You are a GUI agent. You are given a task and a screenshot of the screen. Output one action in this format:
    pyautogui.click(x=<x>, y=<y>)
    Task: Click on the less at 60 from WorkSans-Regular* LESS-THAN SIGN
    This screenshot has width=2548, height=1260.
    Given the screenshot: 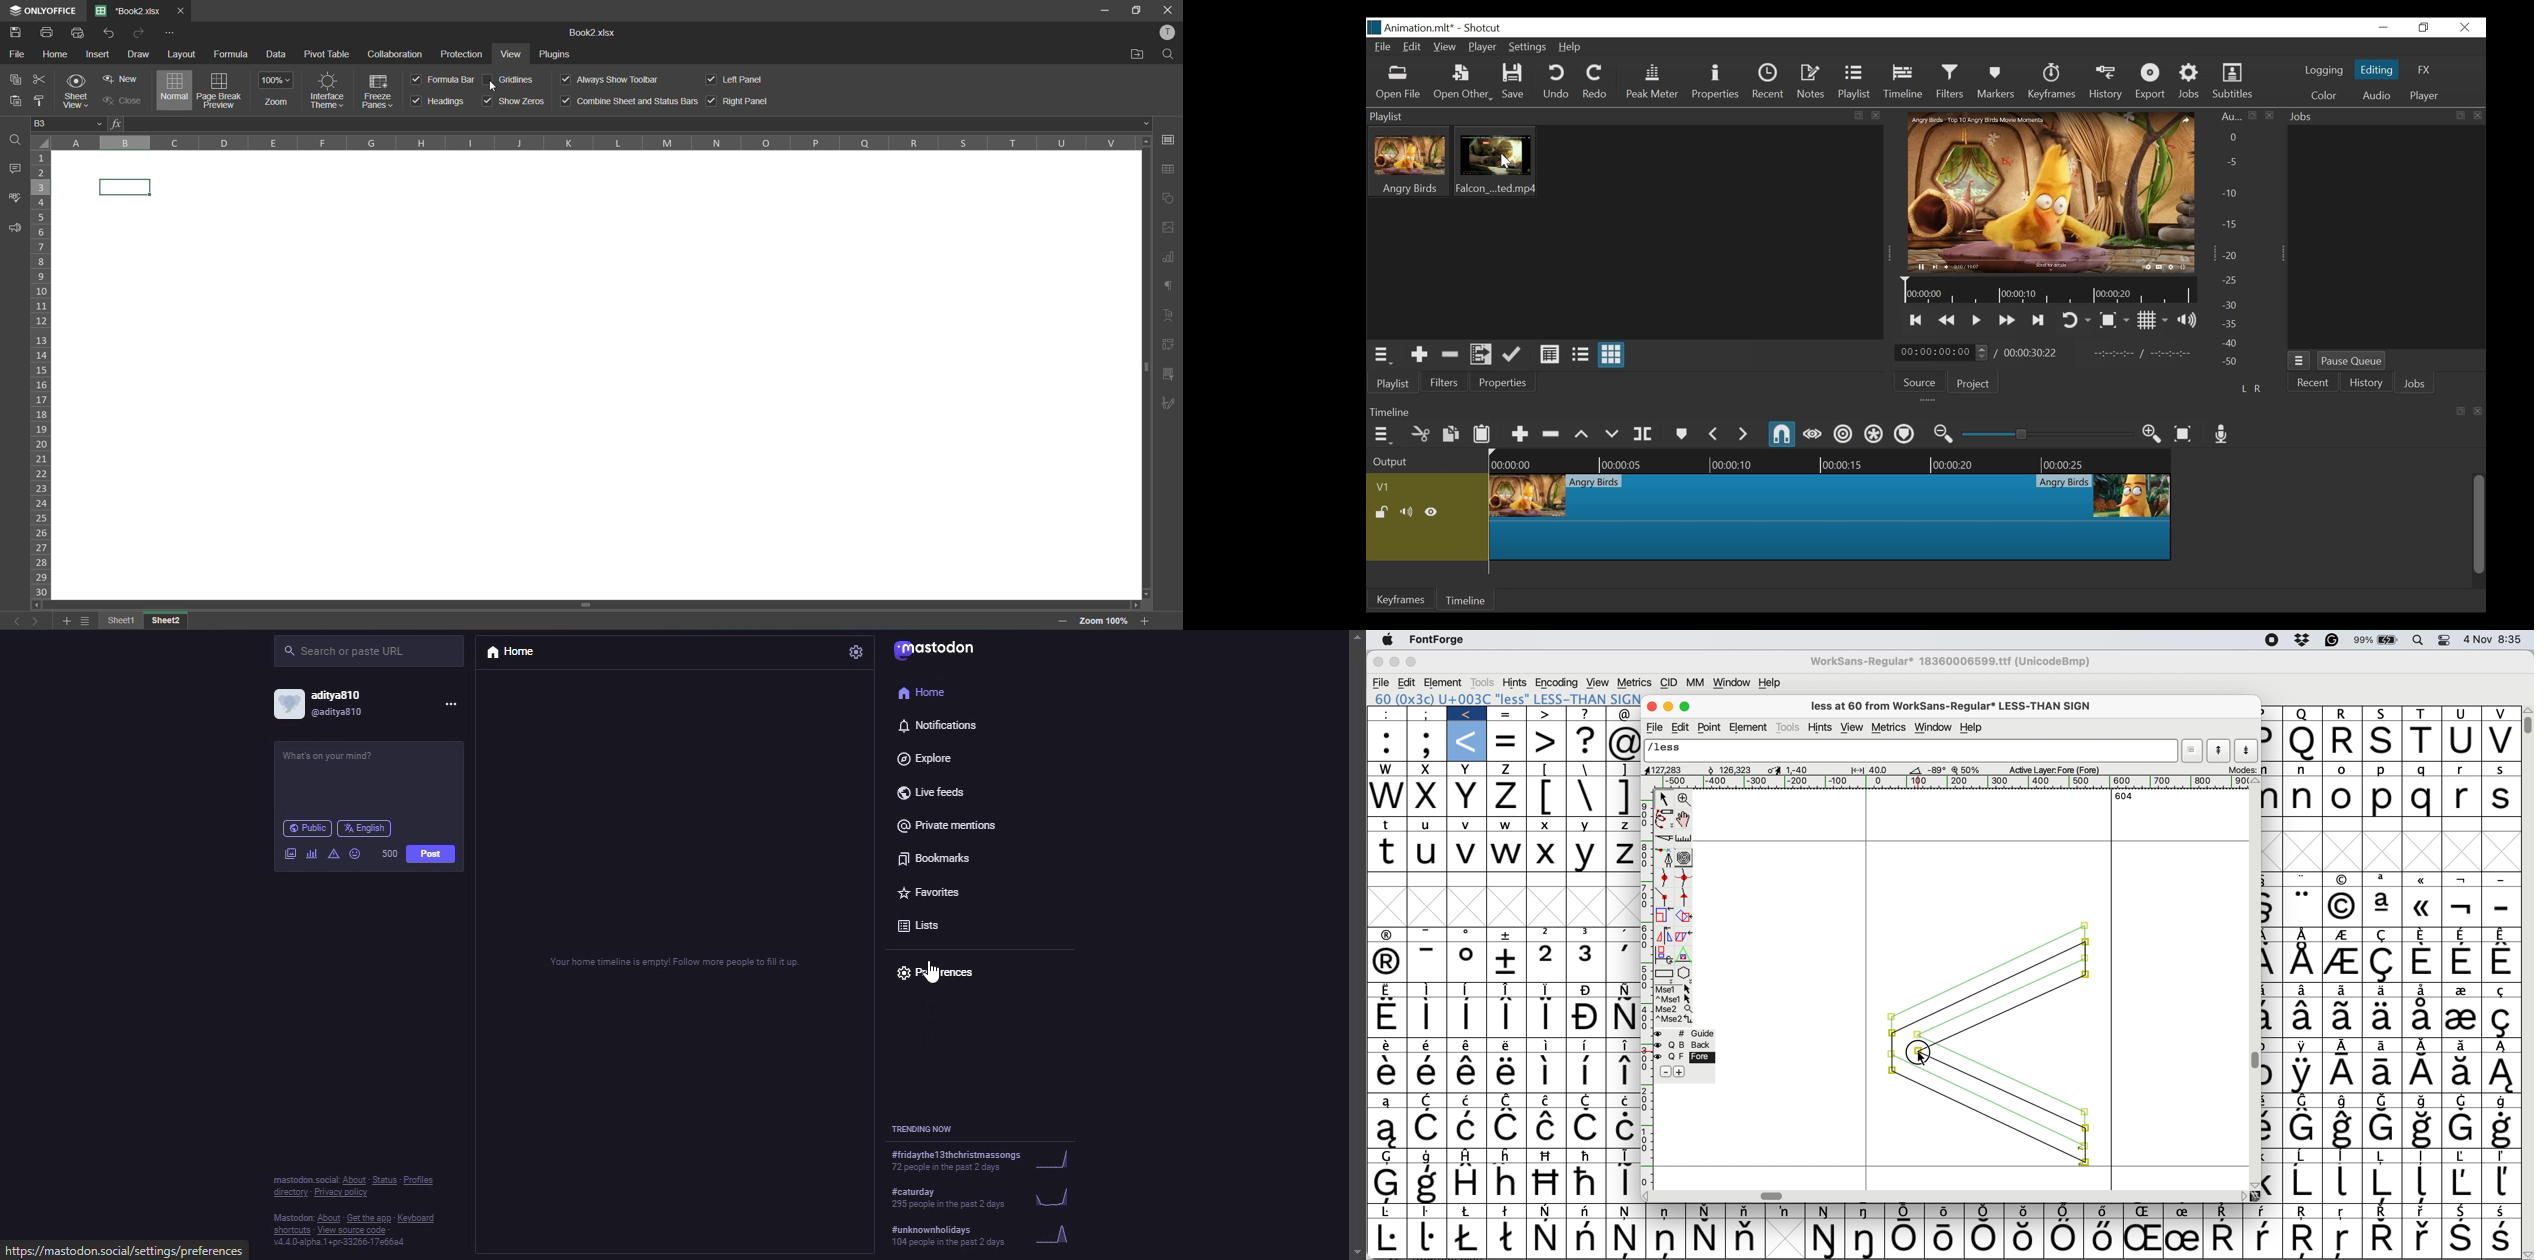 What is the action you would take?
    pyautogui.click(x=1957, y=704)
    